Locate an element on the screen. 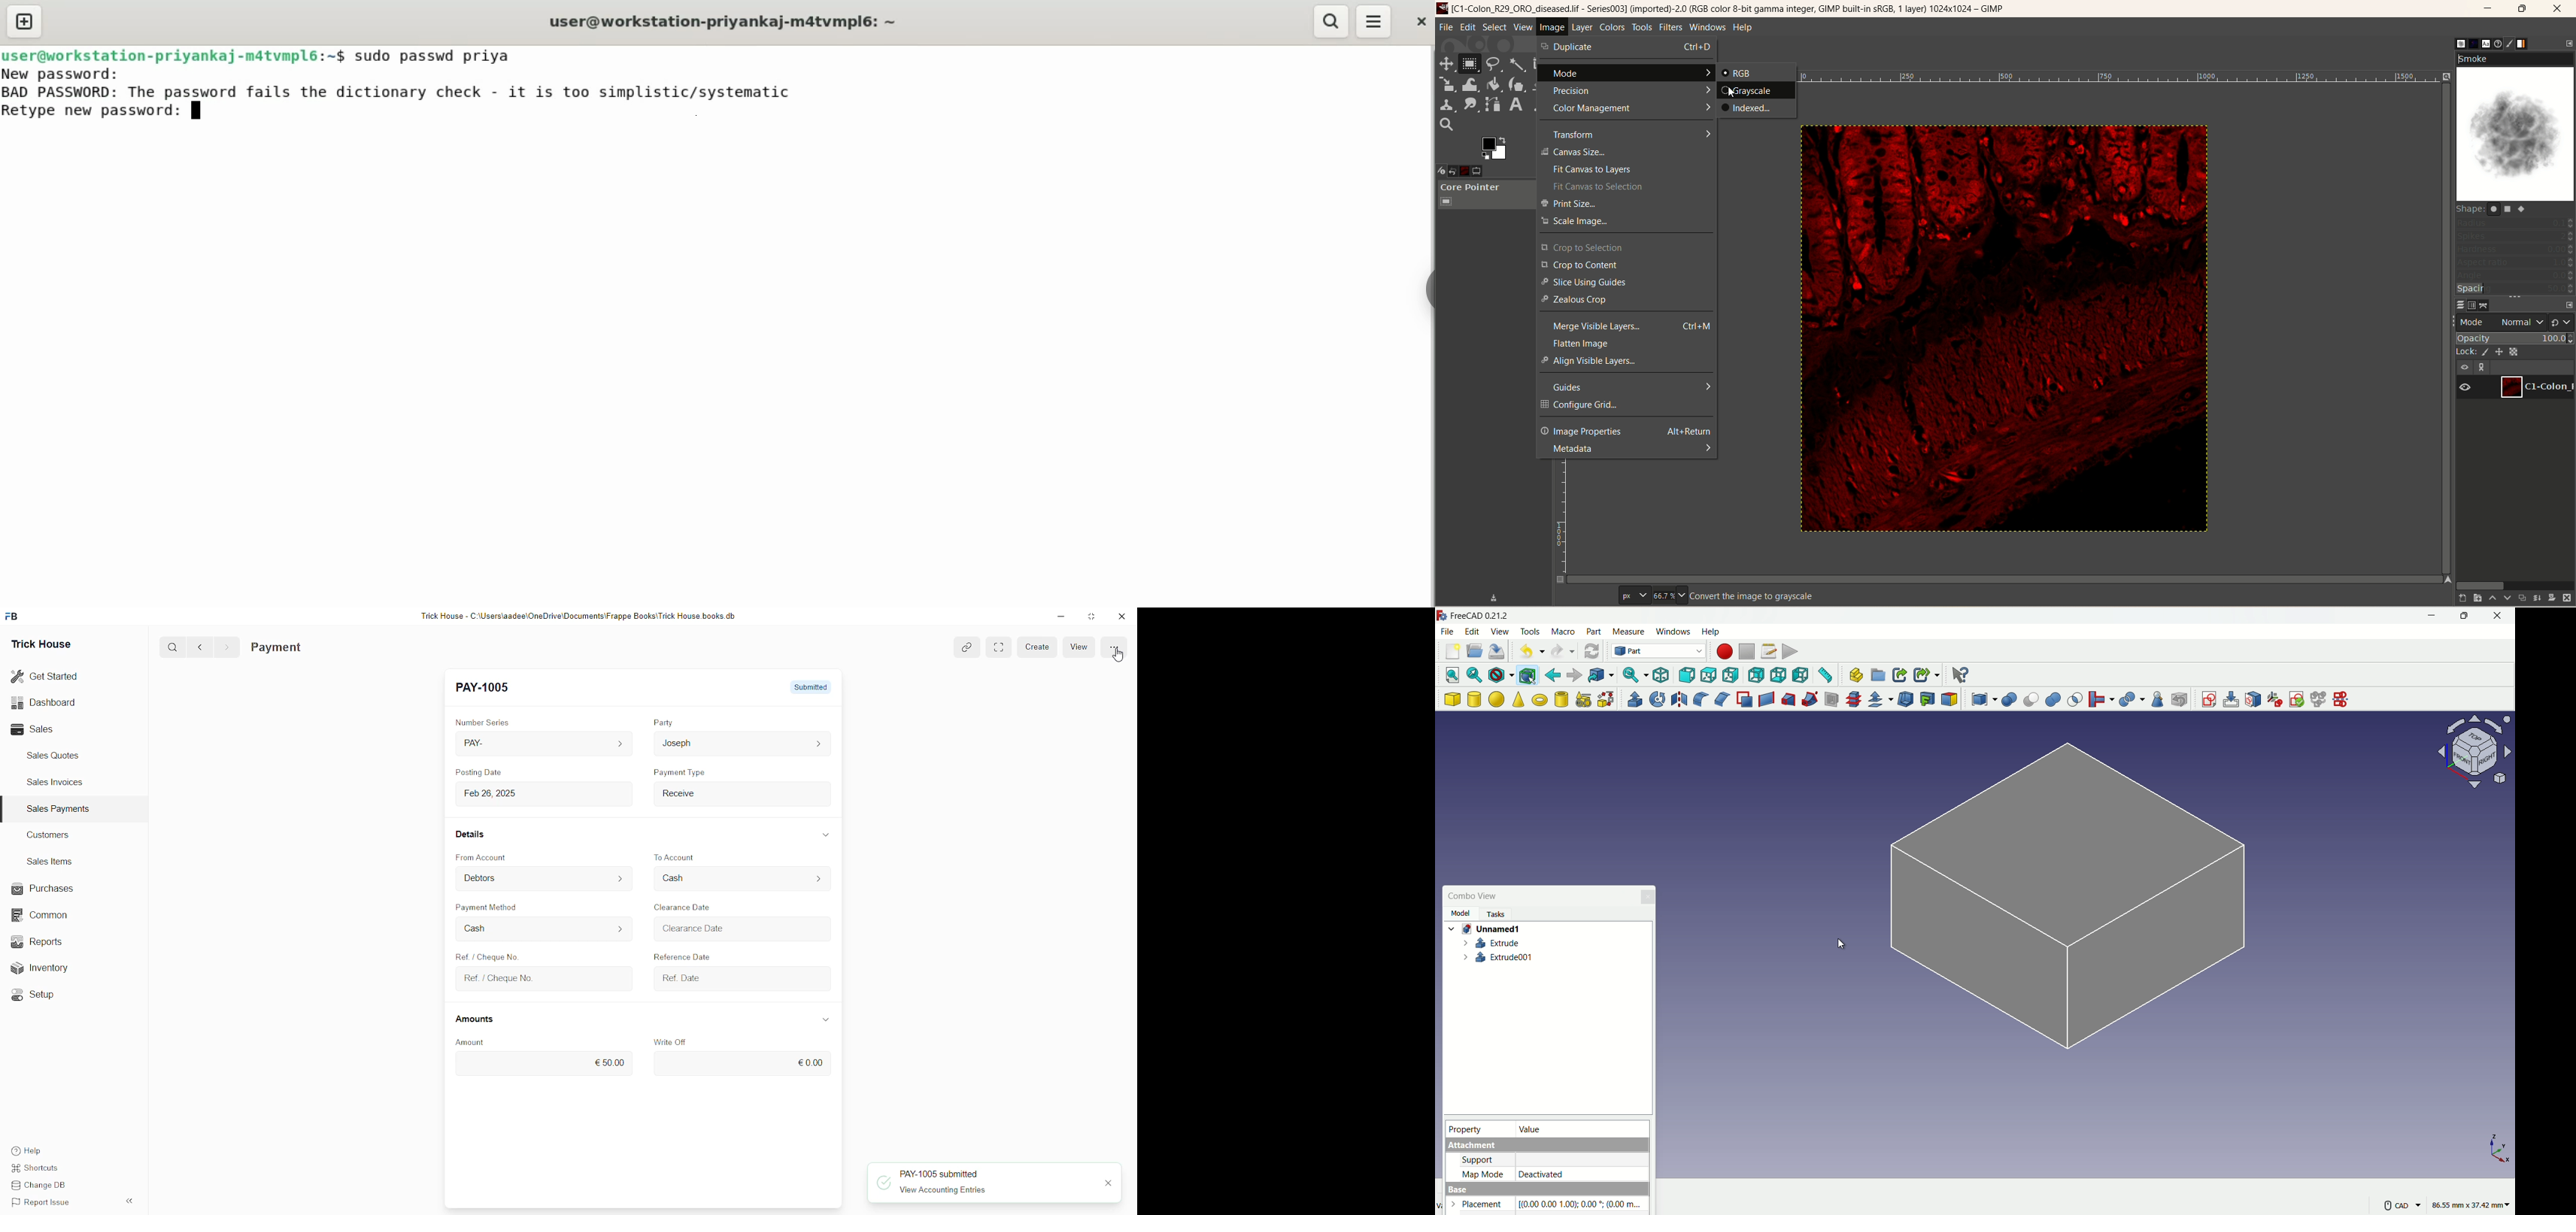 This screenshot has width=2576, height=1232. join object is located at coordinates (2101, 699).